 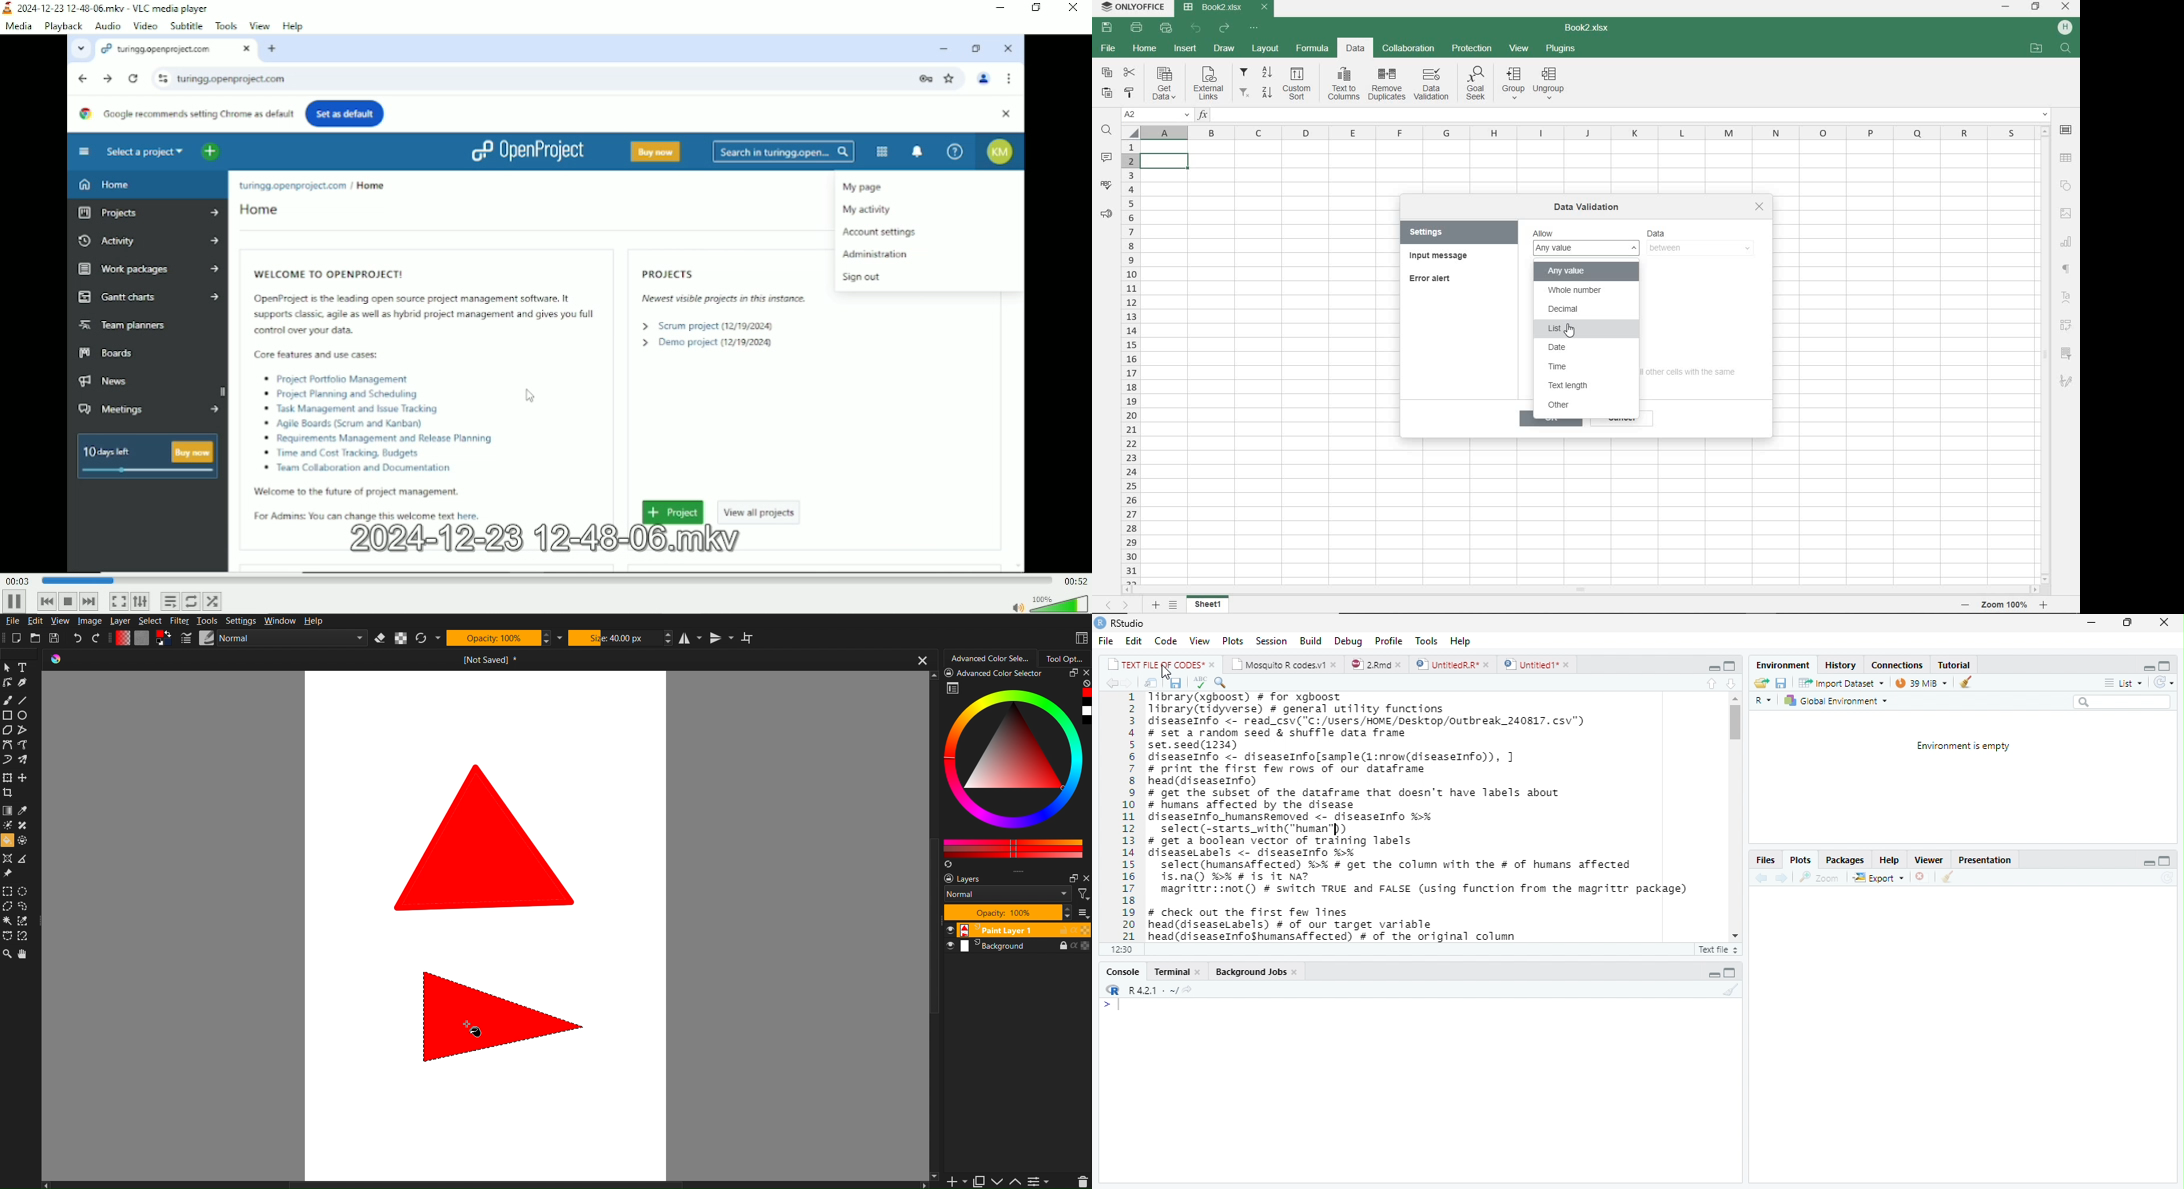 I want to click on Pan, so click(x=28, y=956).